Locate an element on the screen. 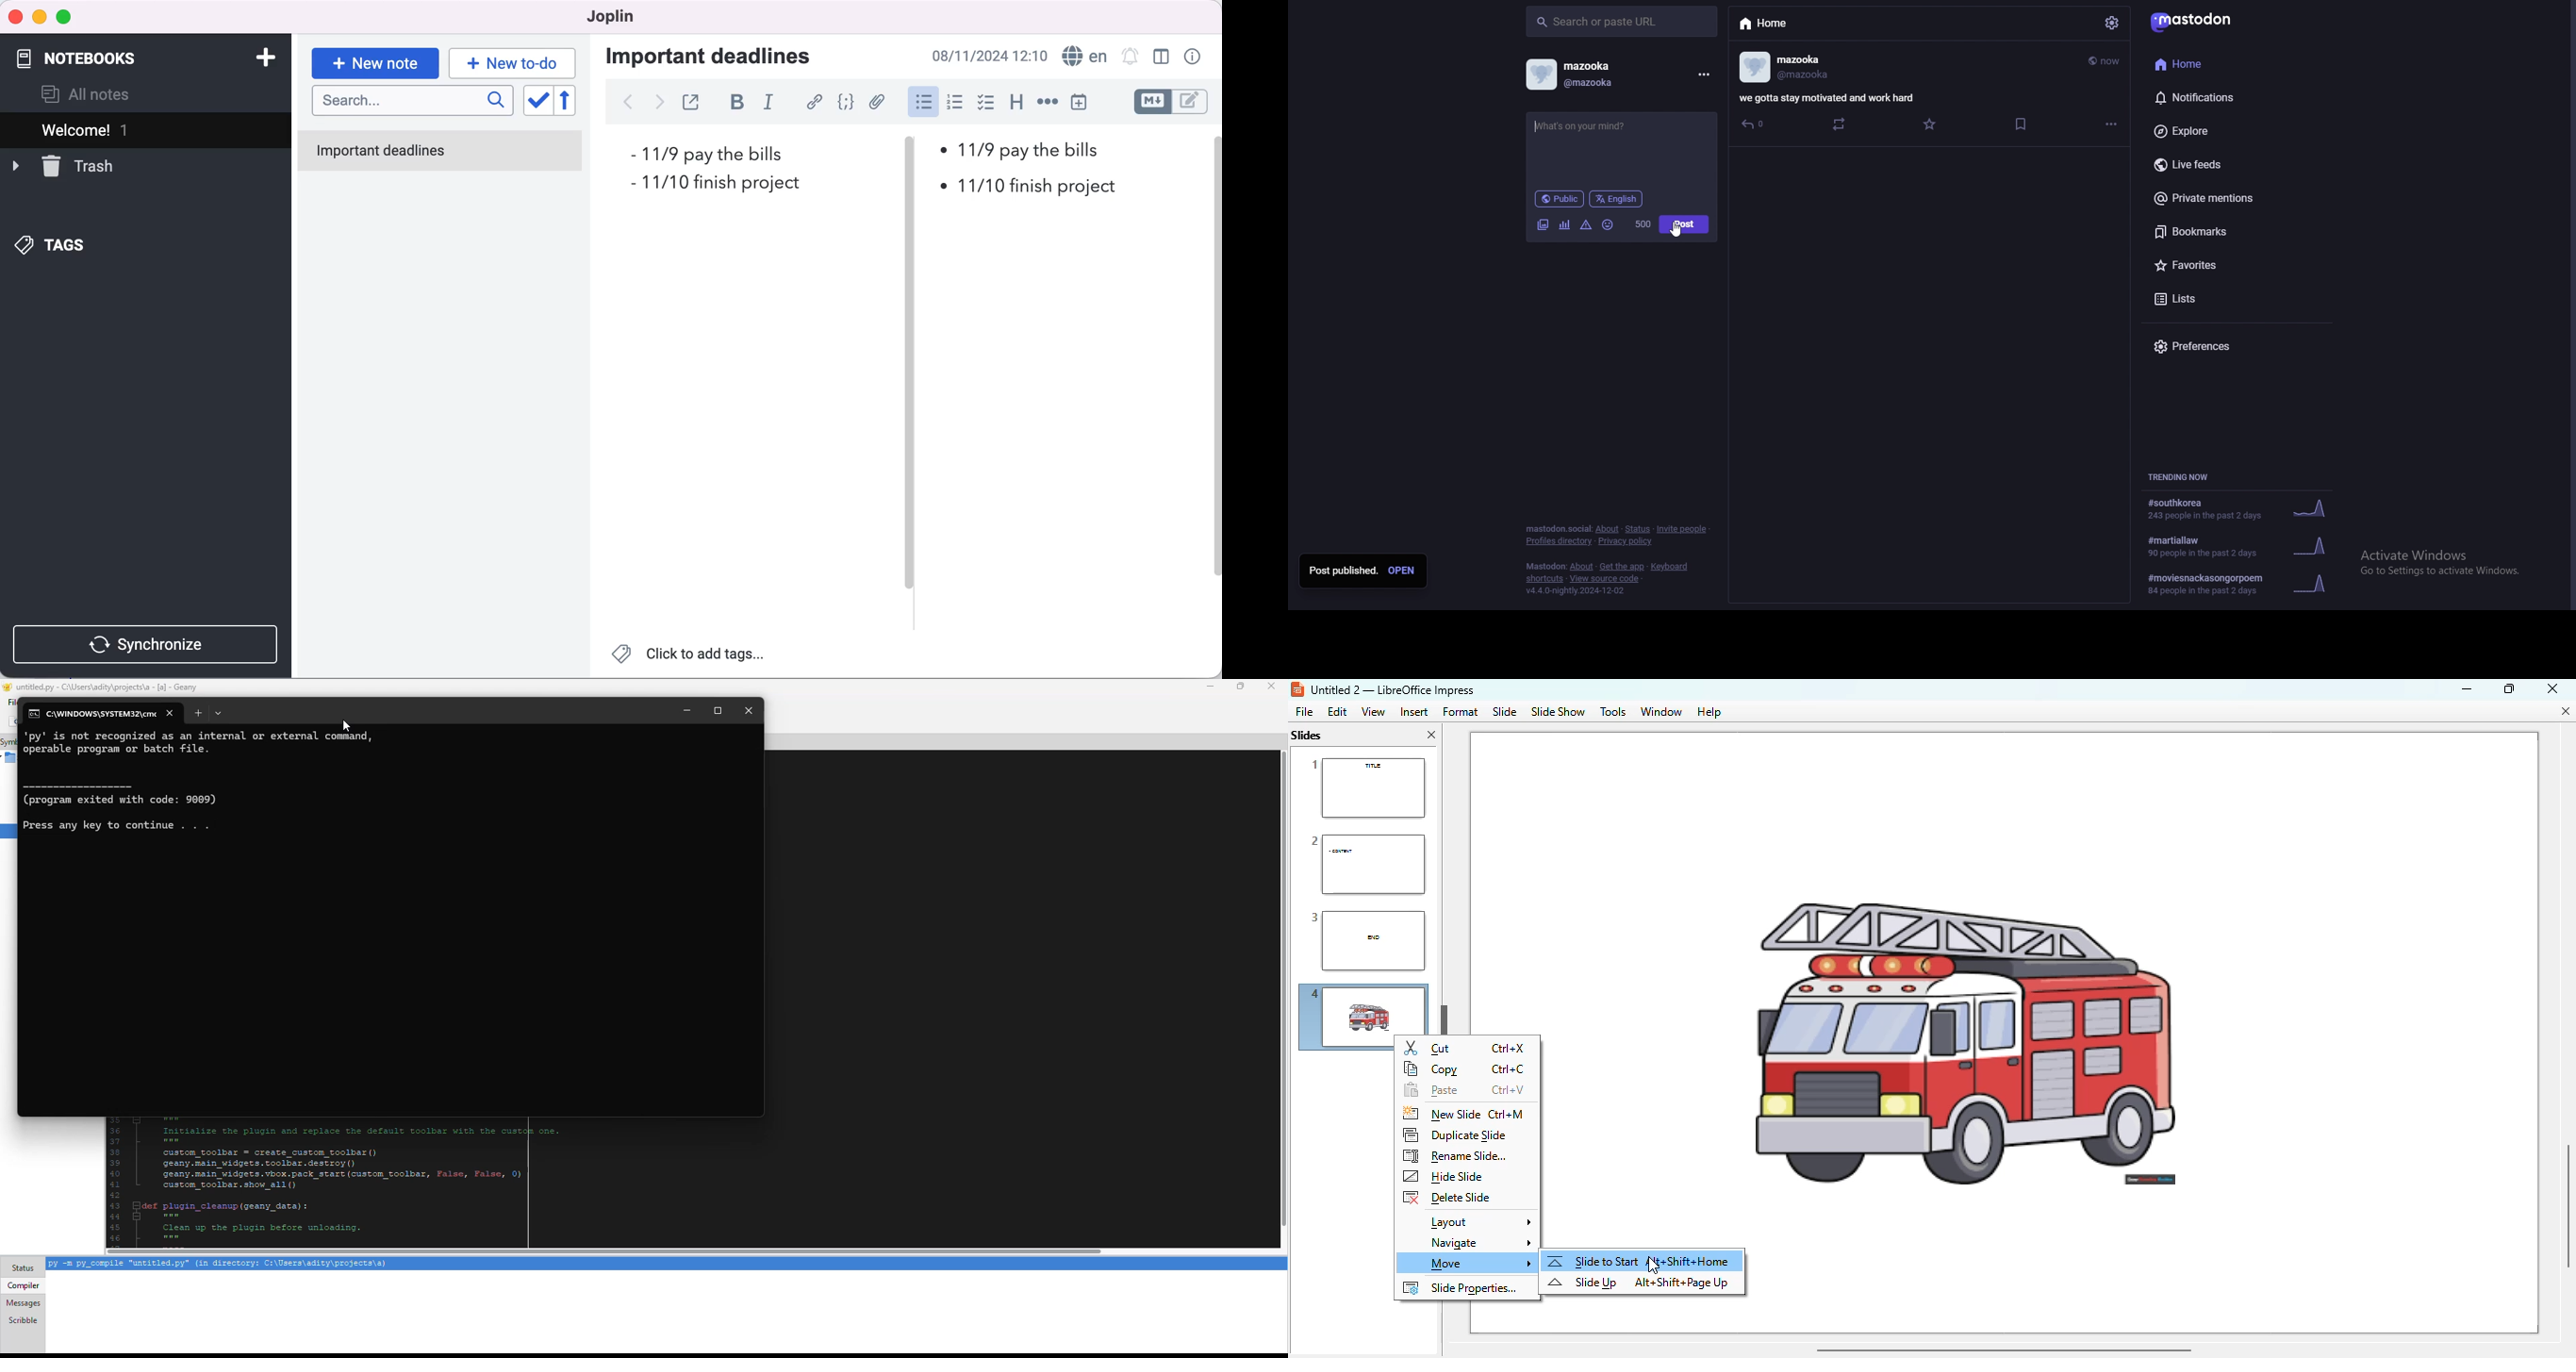  welcome 1 is located at coordinates (127, 130).